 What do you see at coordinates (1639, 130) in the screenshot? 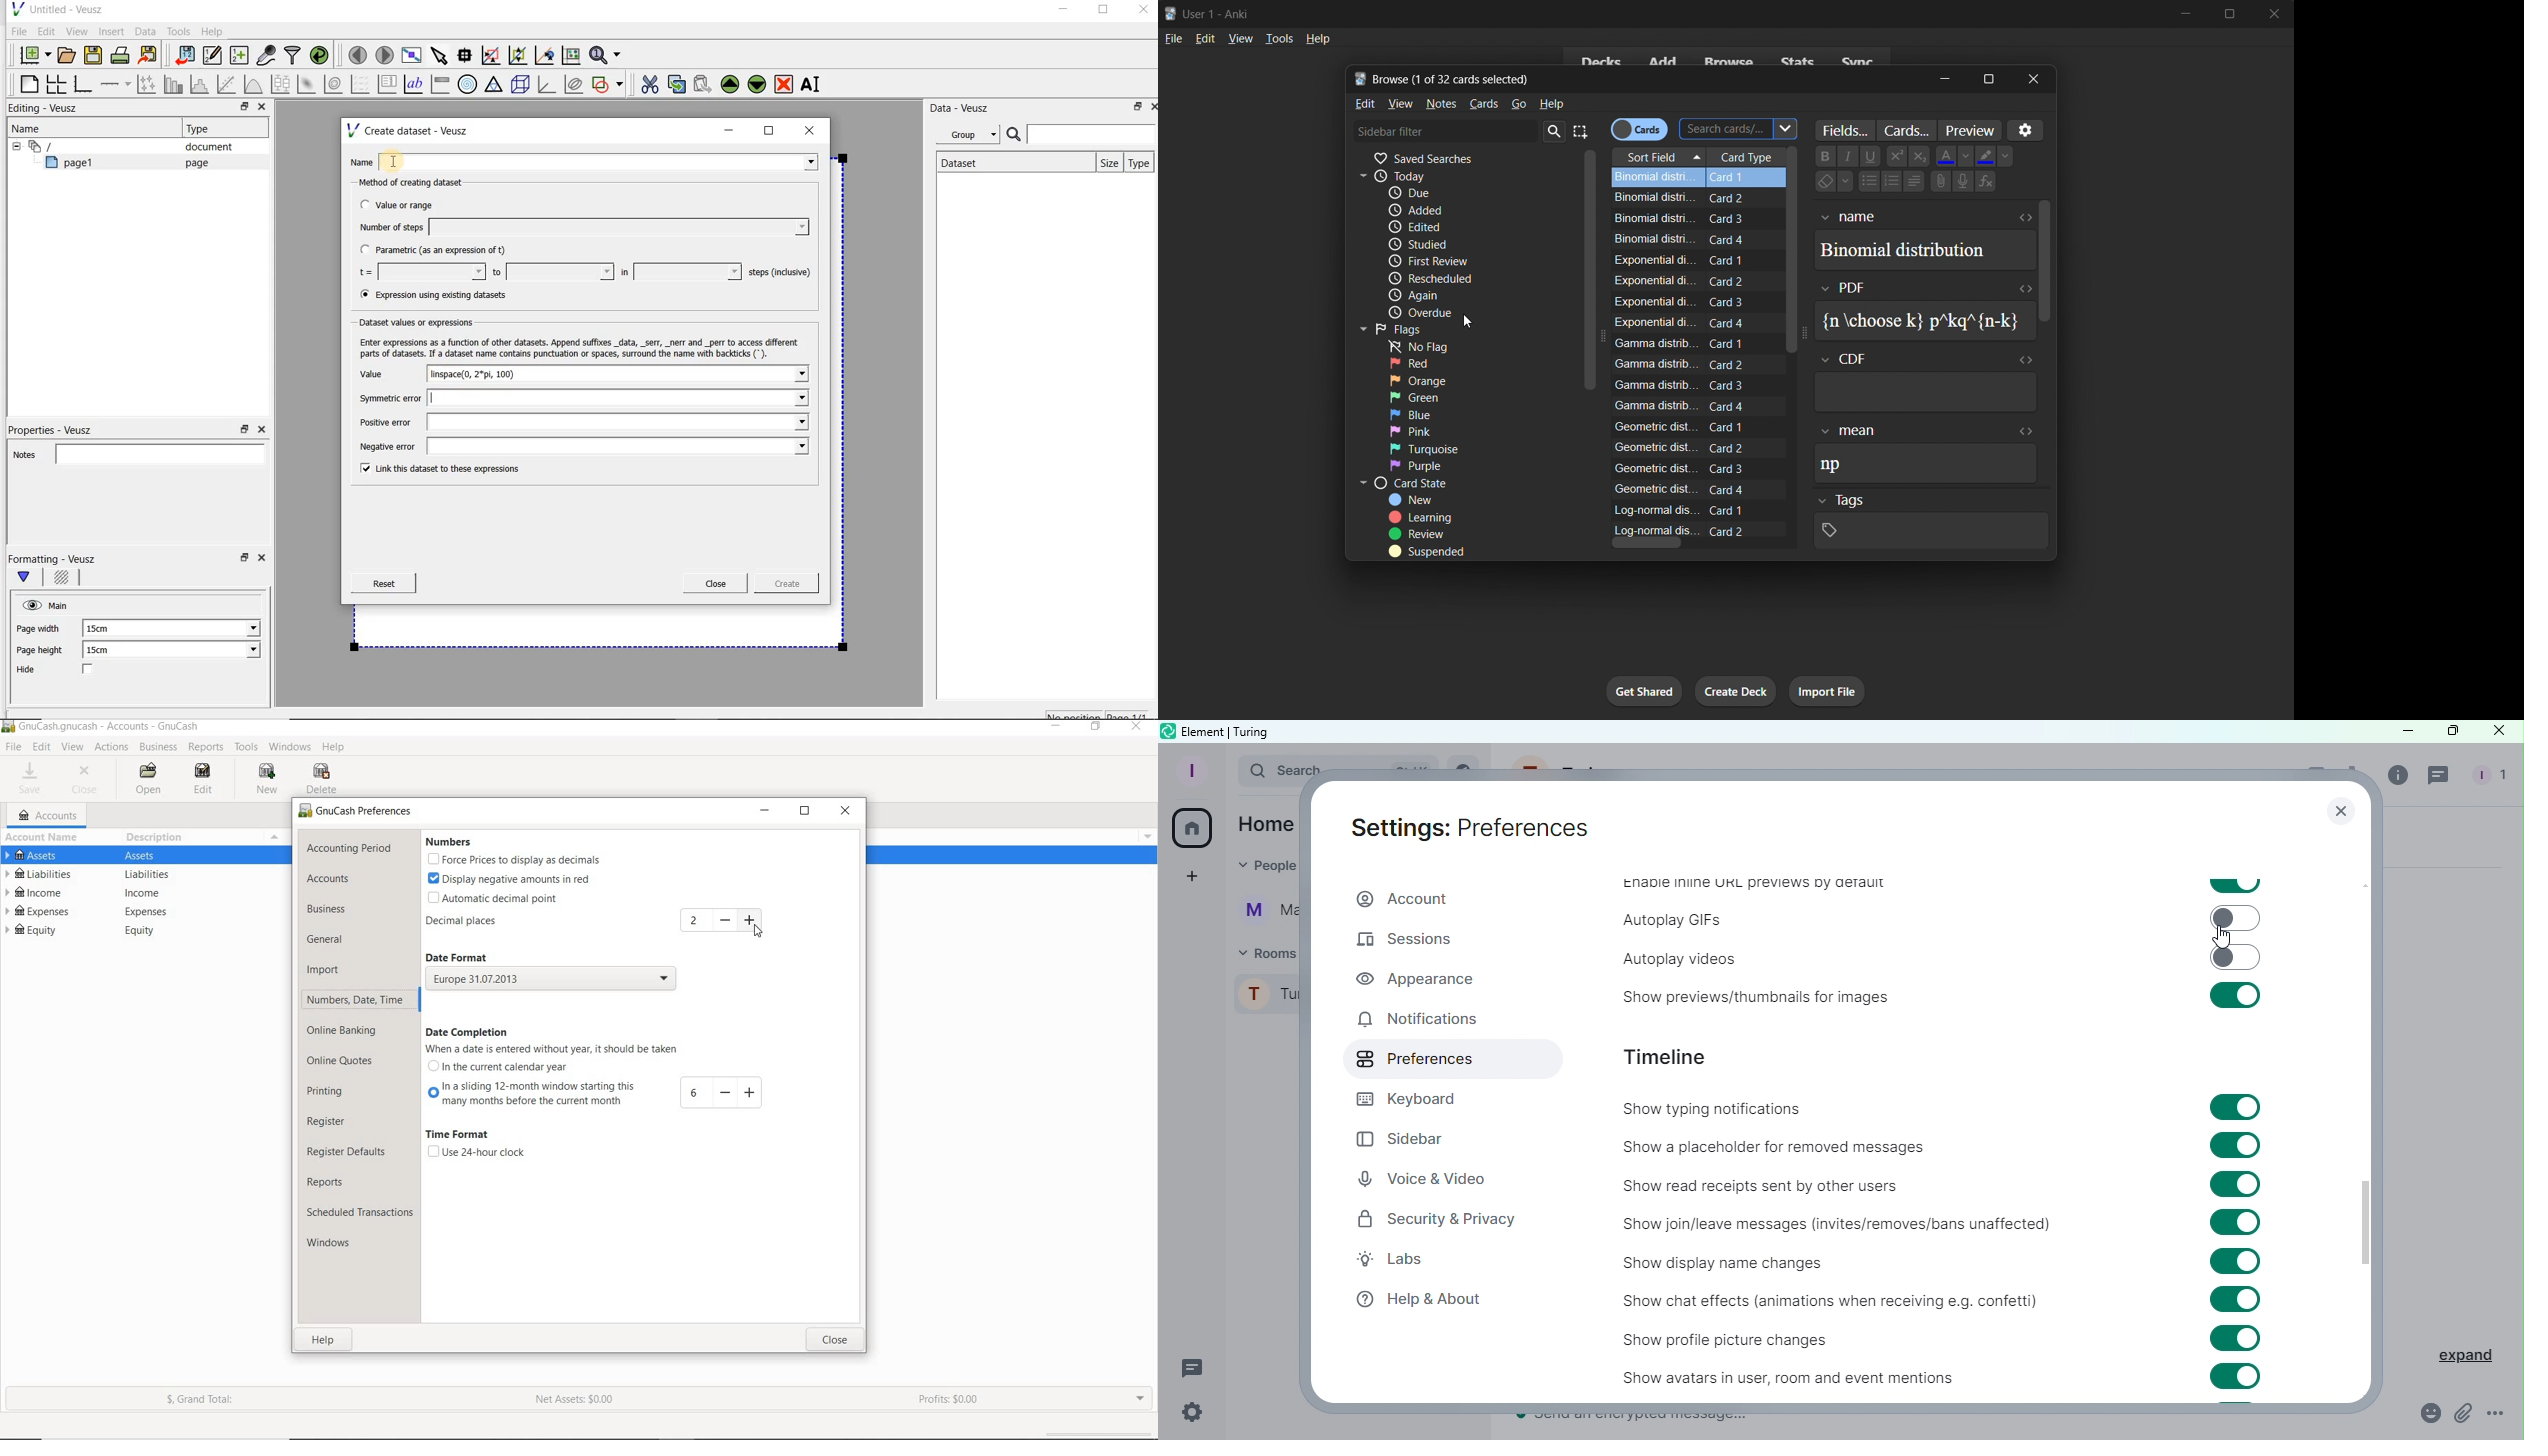
I see `cards/notes toggle` at bounding box center [1639, 130].